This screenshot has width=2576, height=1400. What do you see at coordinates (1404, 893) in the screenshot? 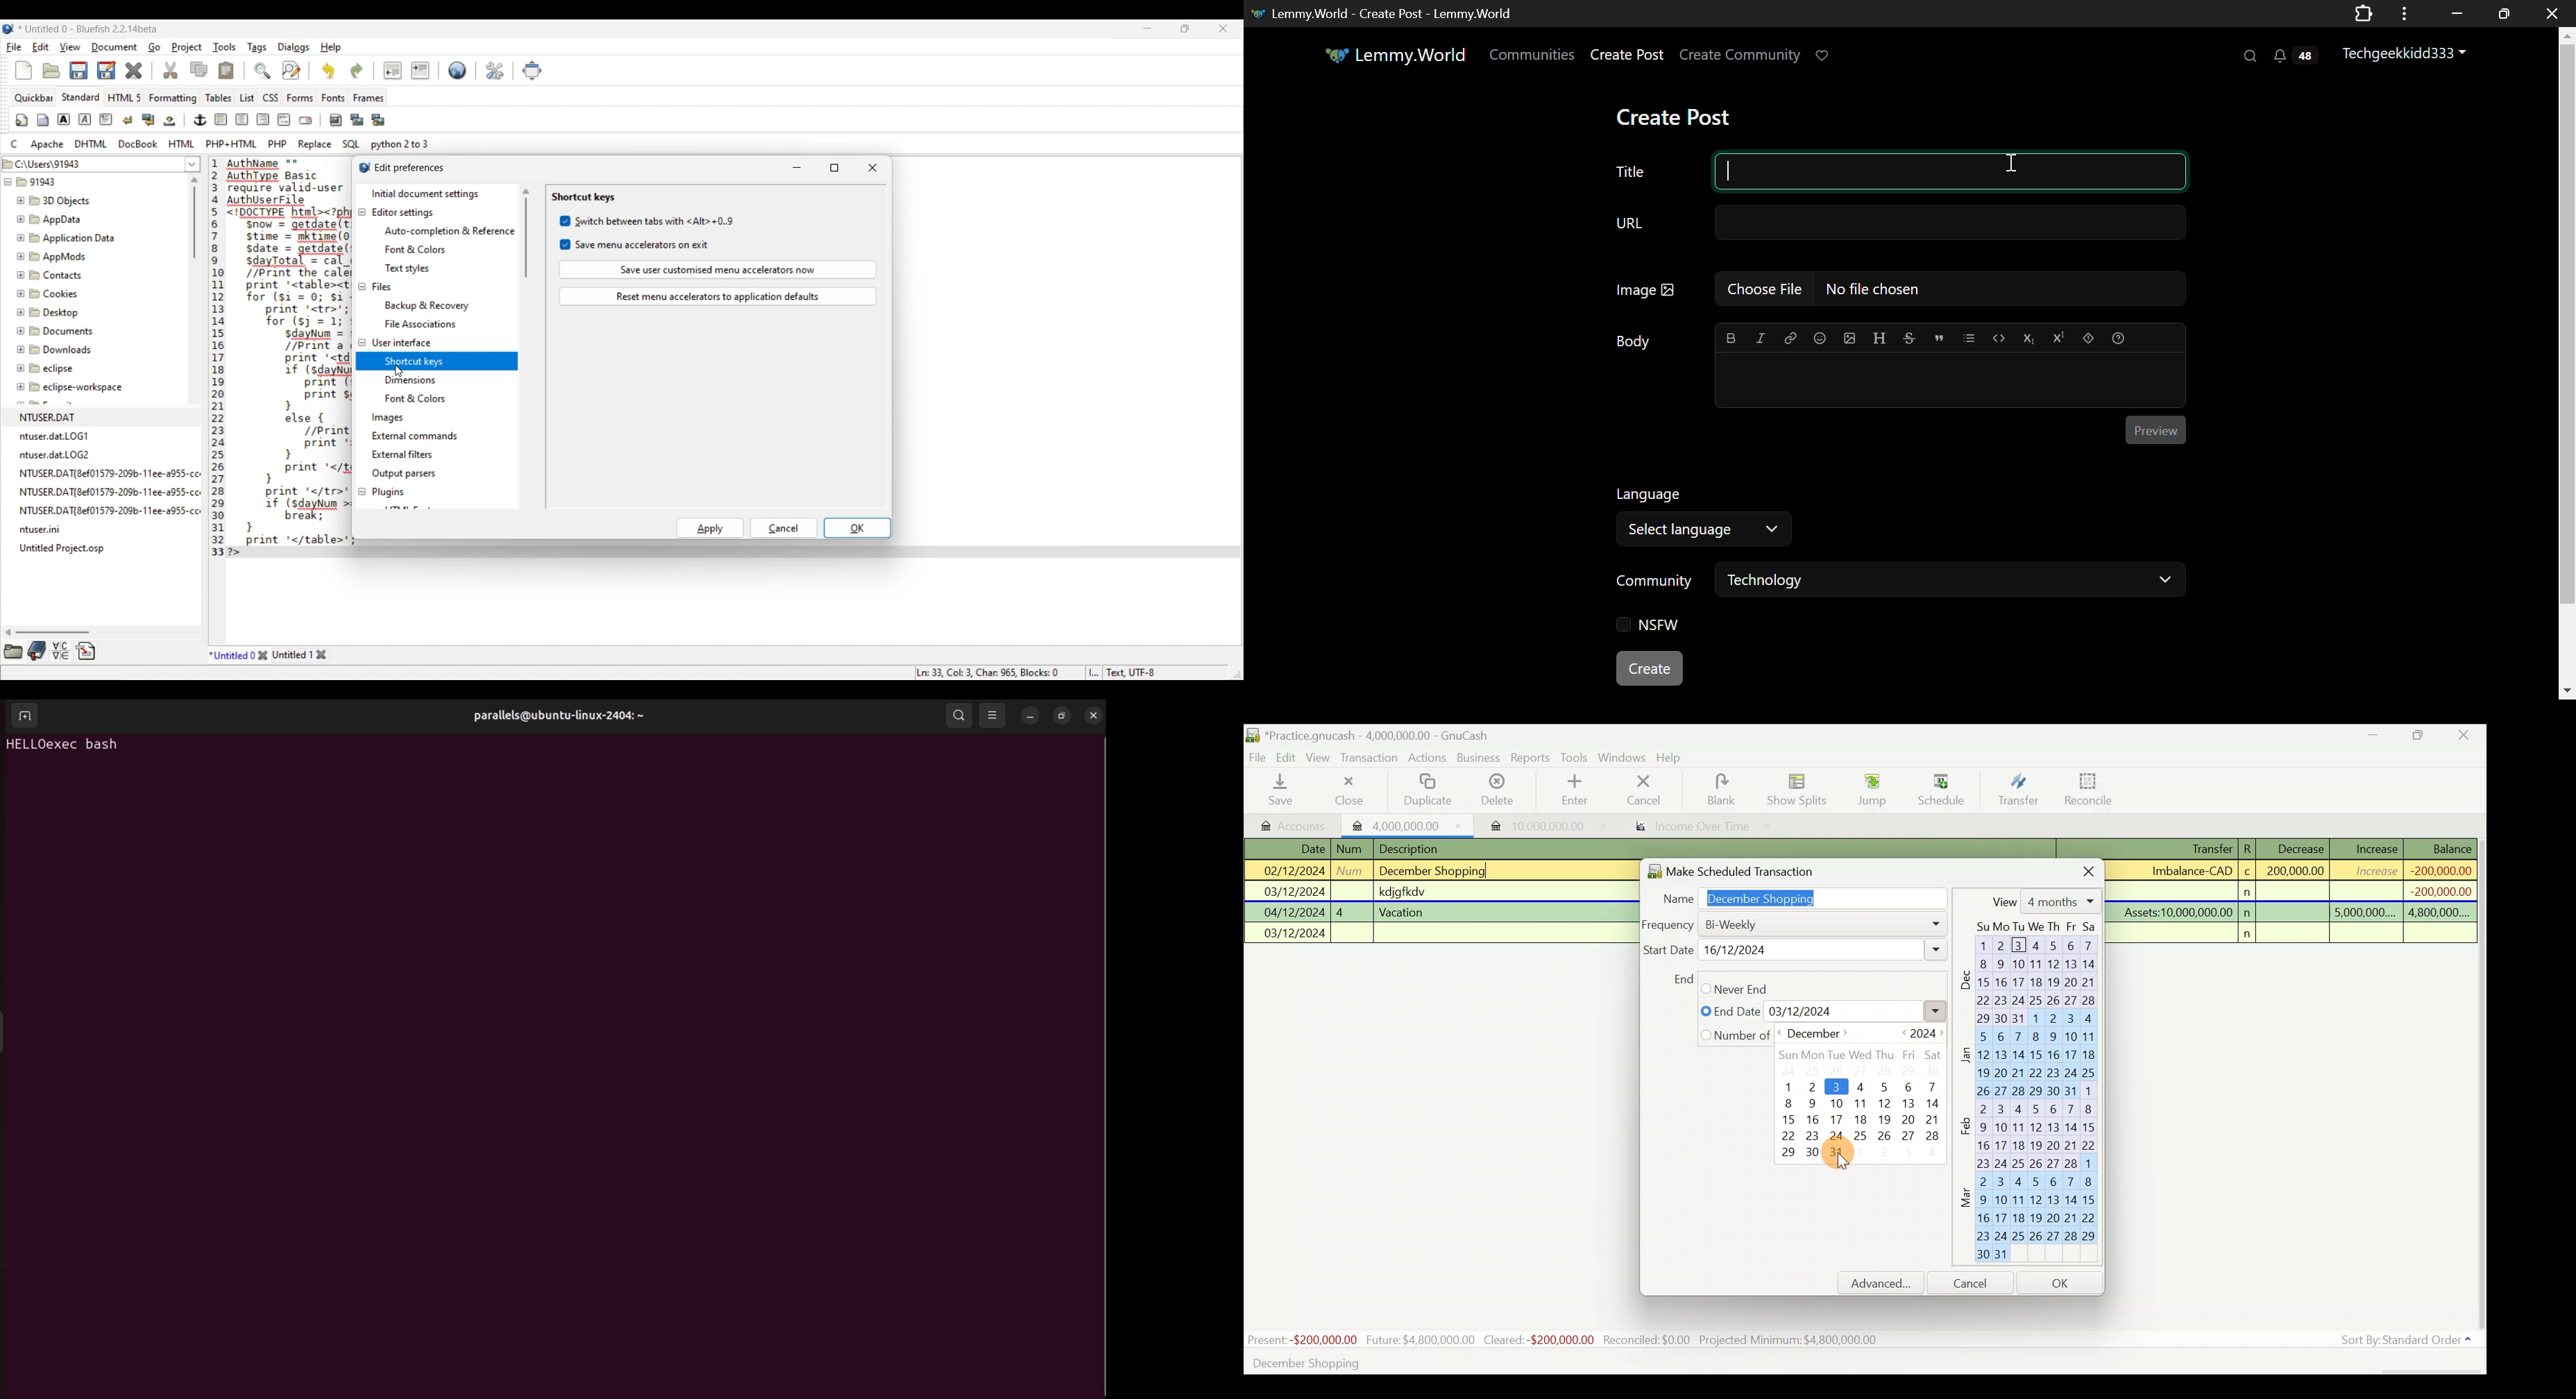
I see `Lines of transactions` at bounding box center [1404, 893].